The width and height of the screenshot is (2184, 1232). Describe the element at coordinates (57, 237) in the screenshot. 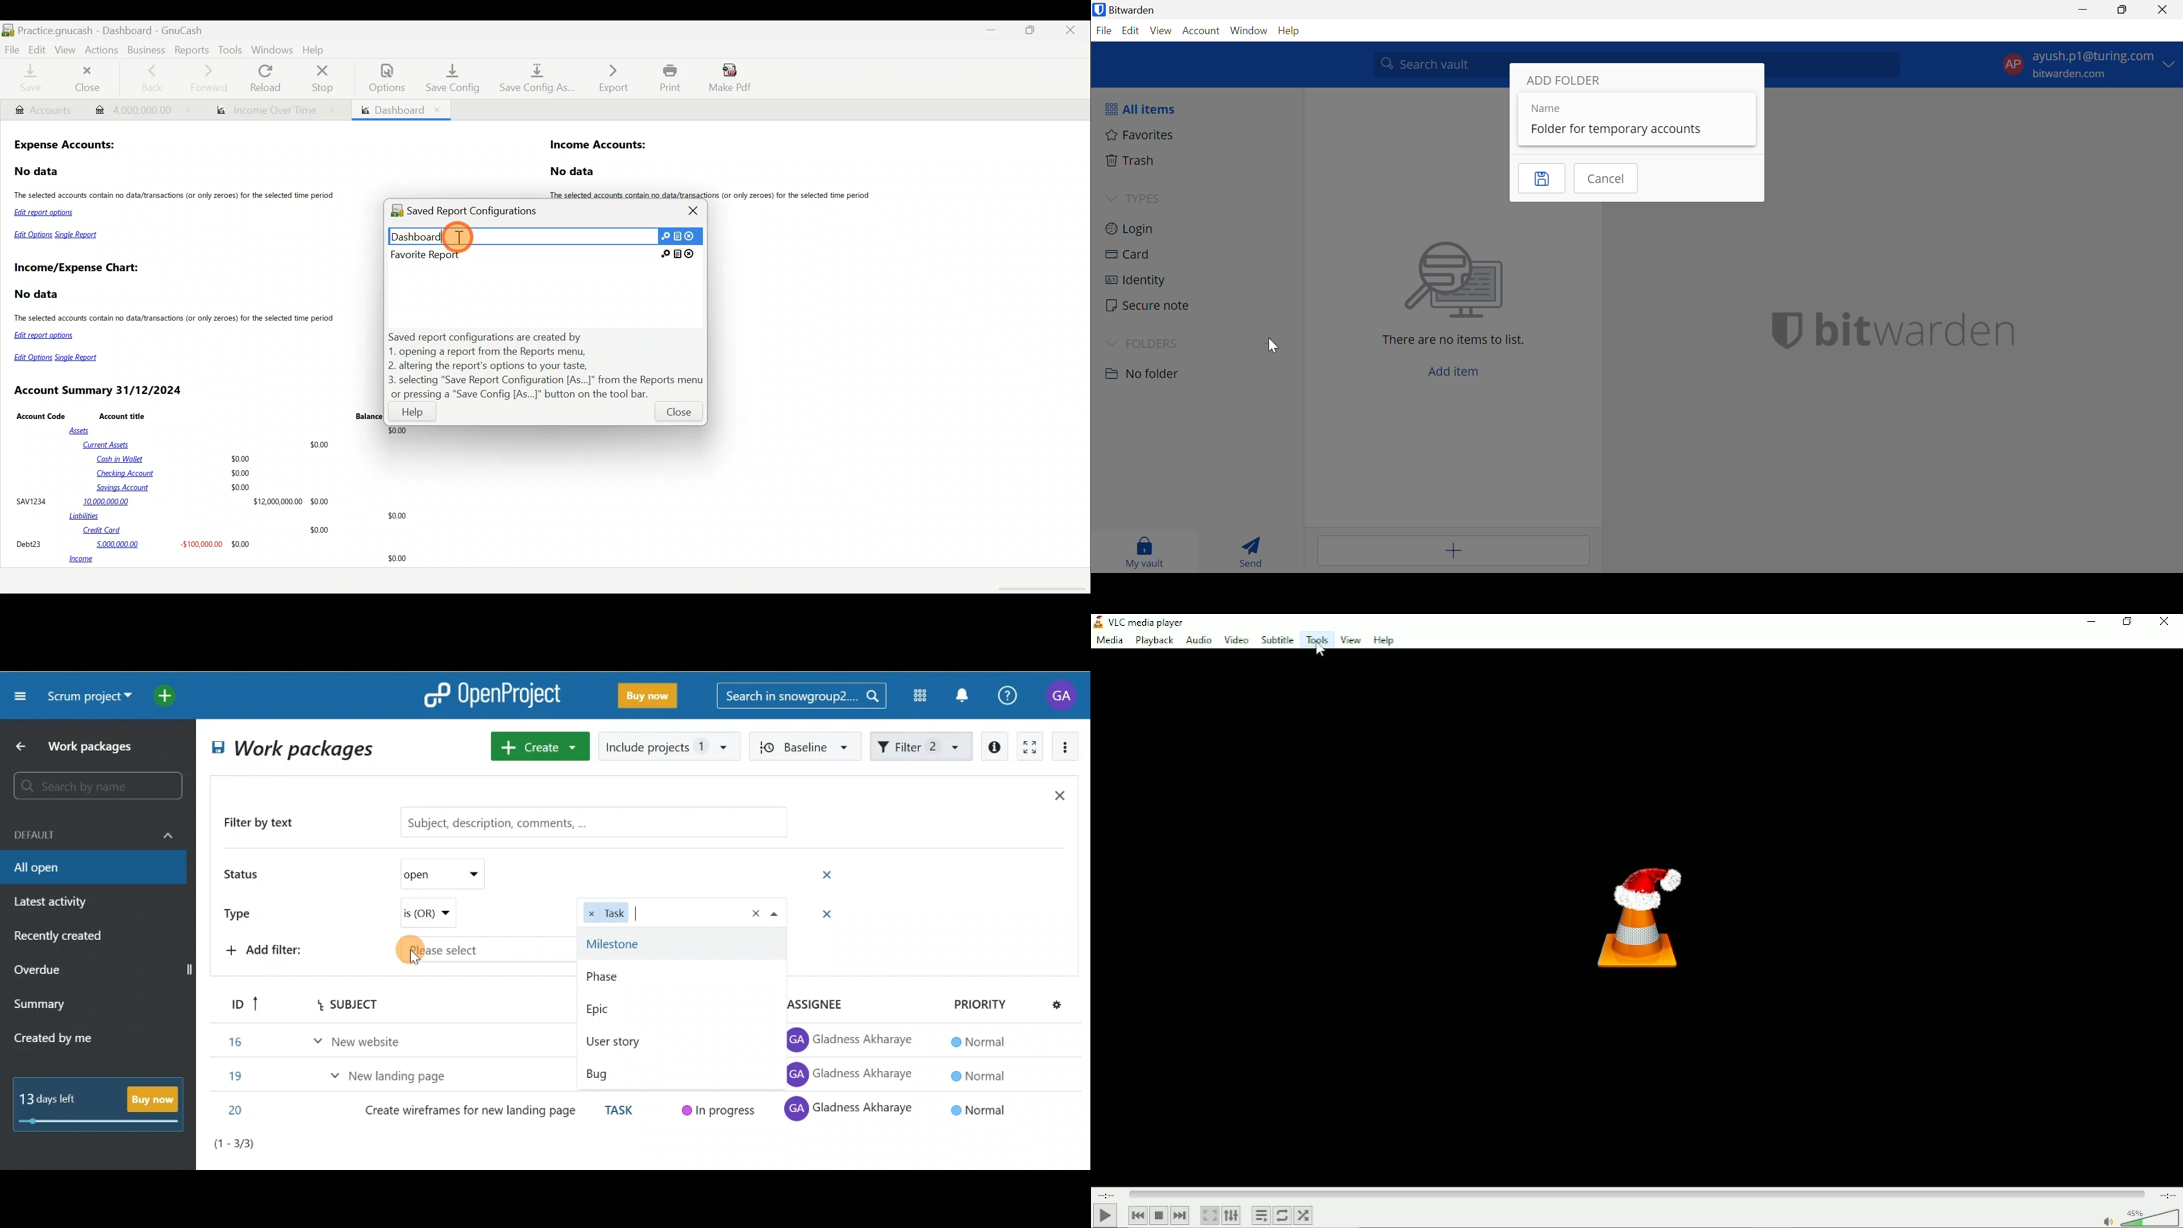

I see `Edit Options Single Report` at that location.